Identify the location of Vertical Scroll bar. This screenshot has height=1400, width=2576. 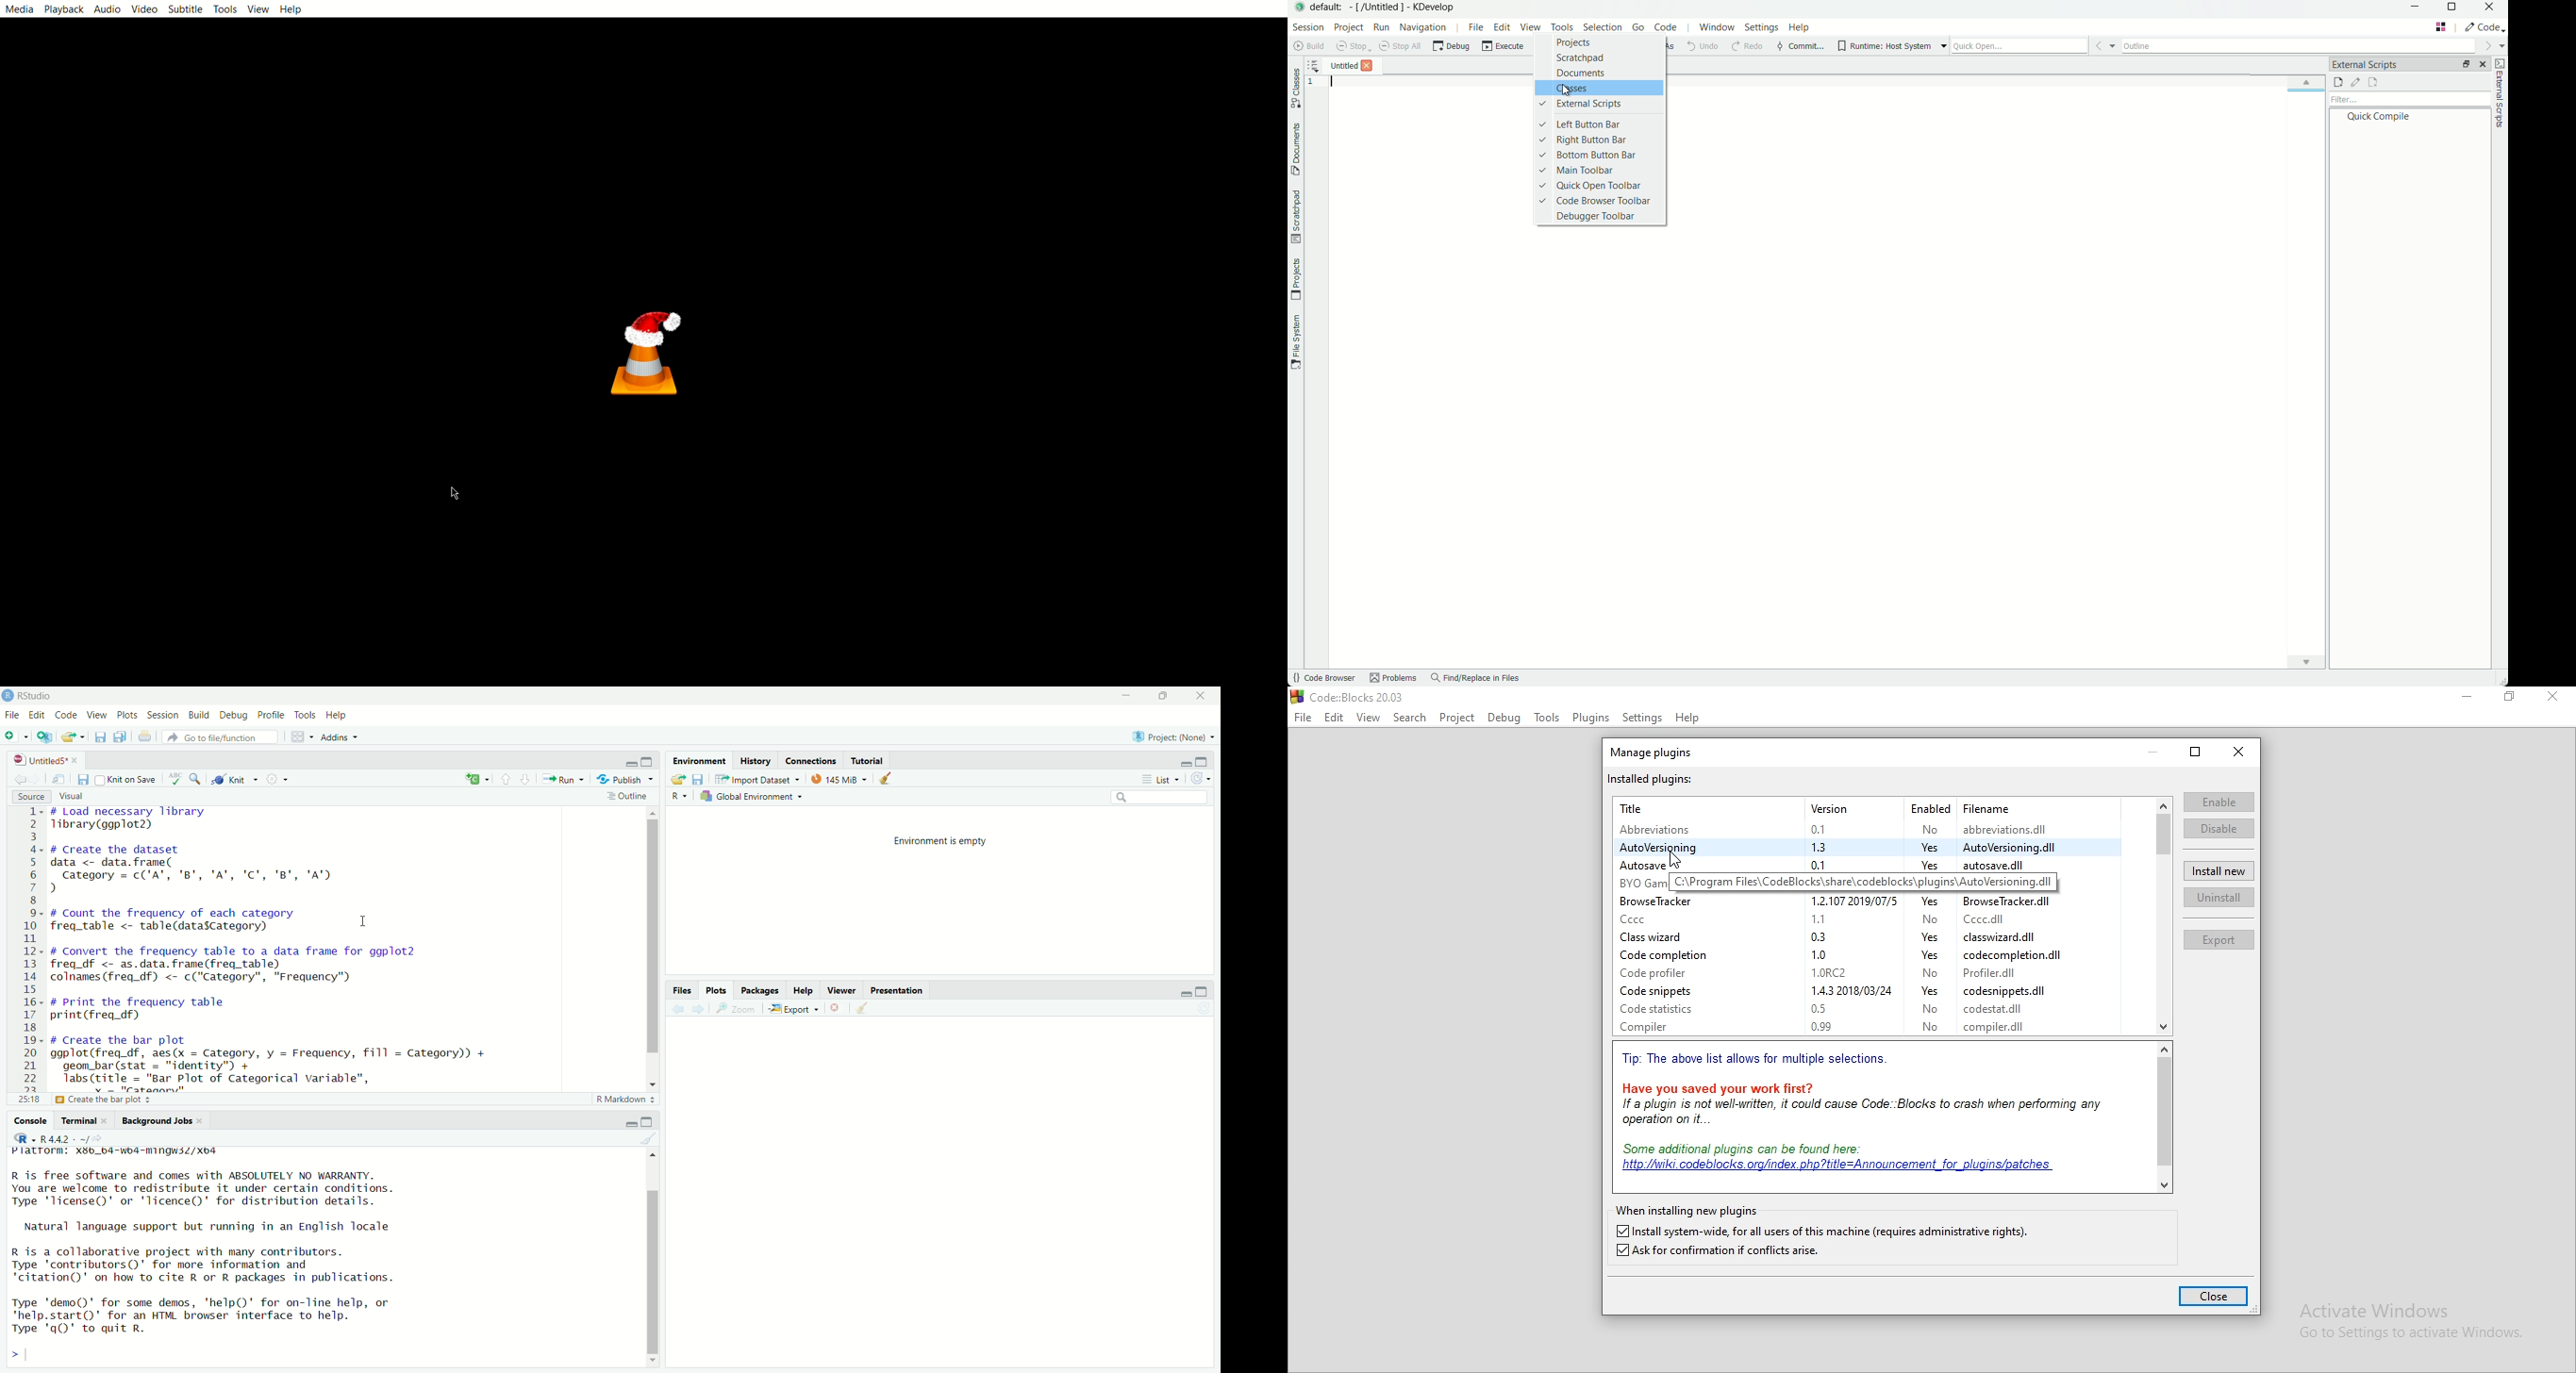
(2163, 835).